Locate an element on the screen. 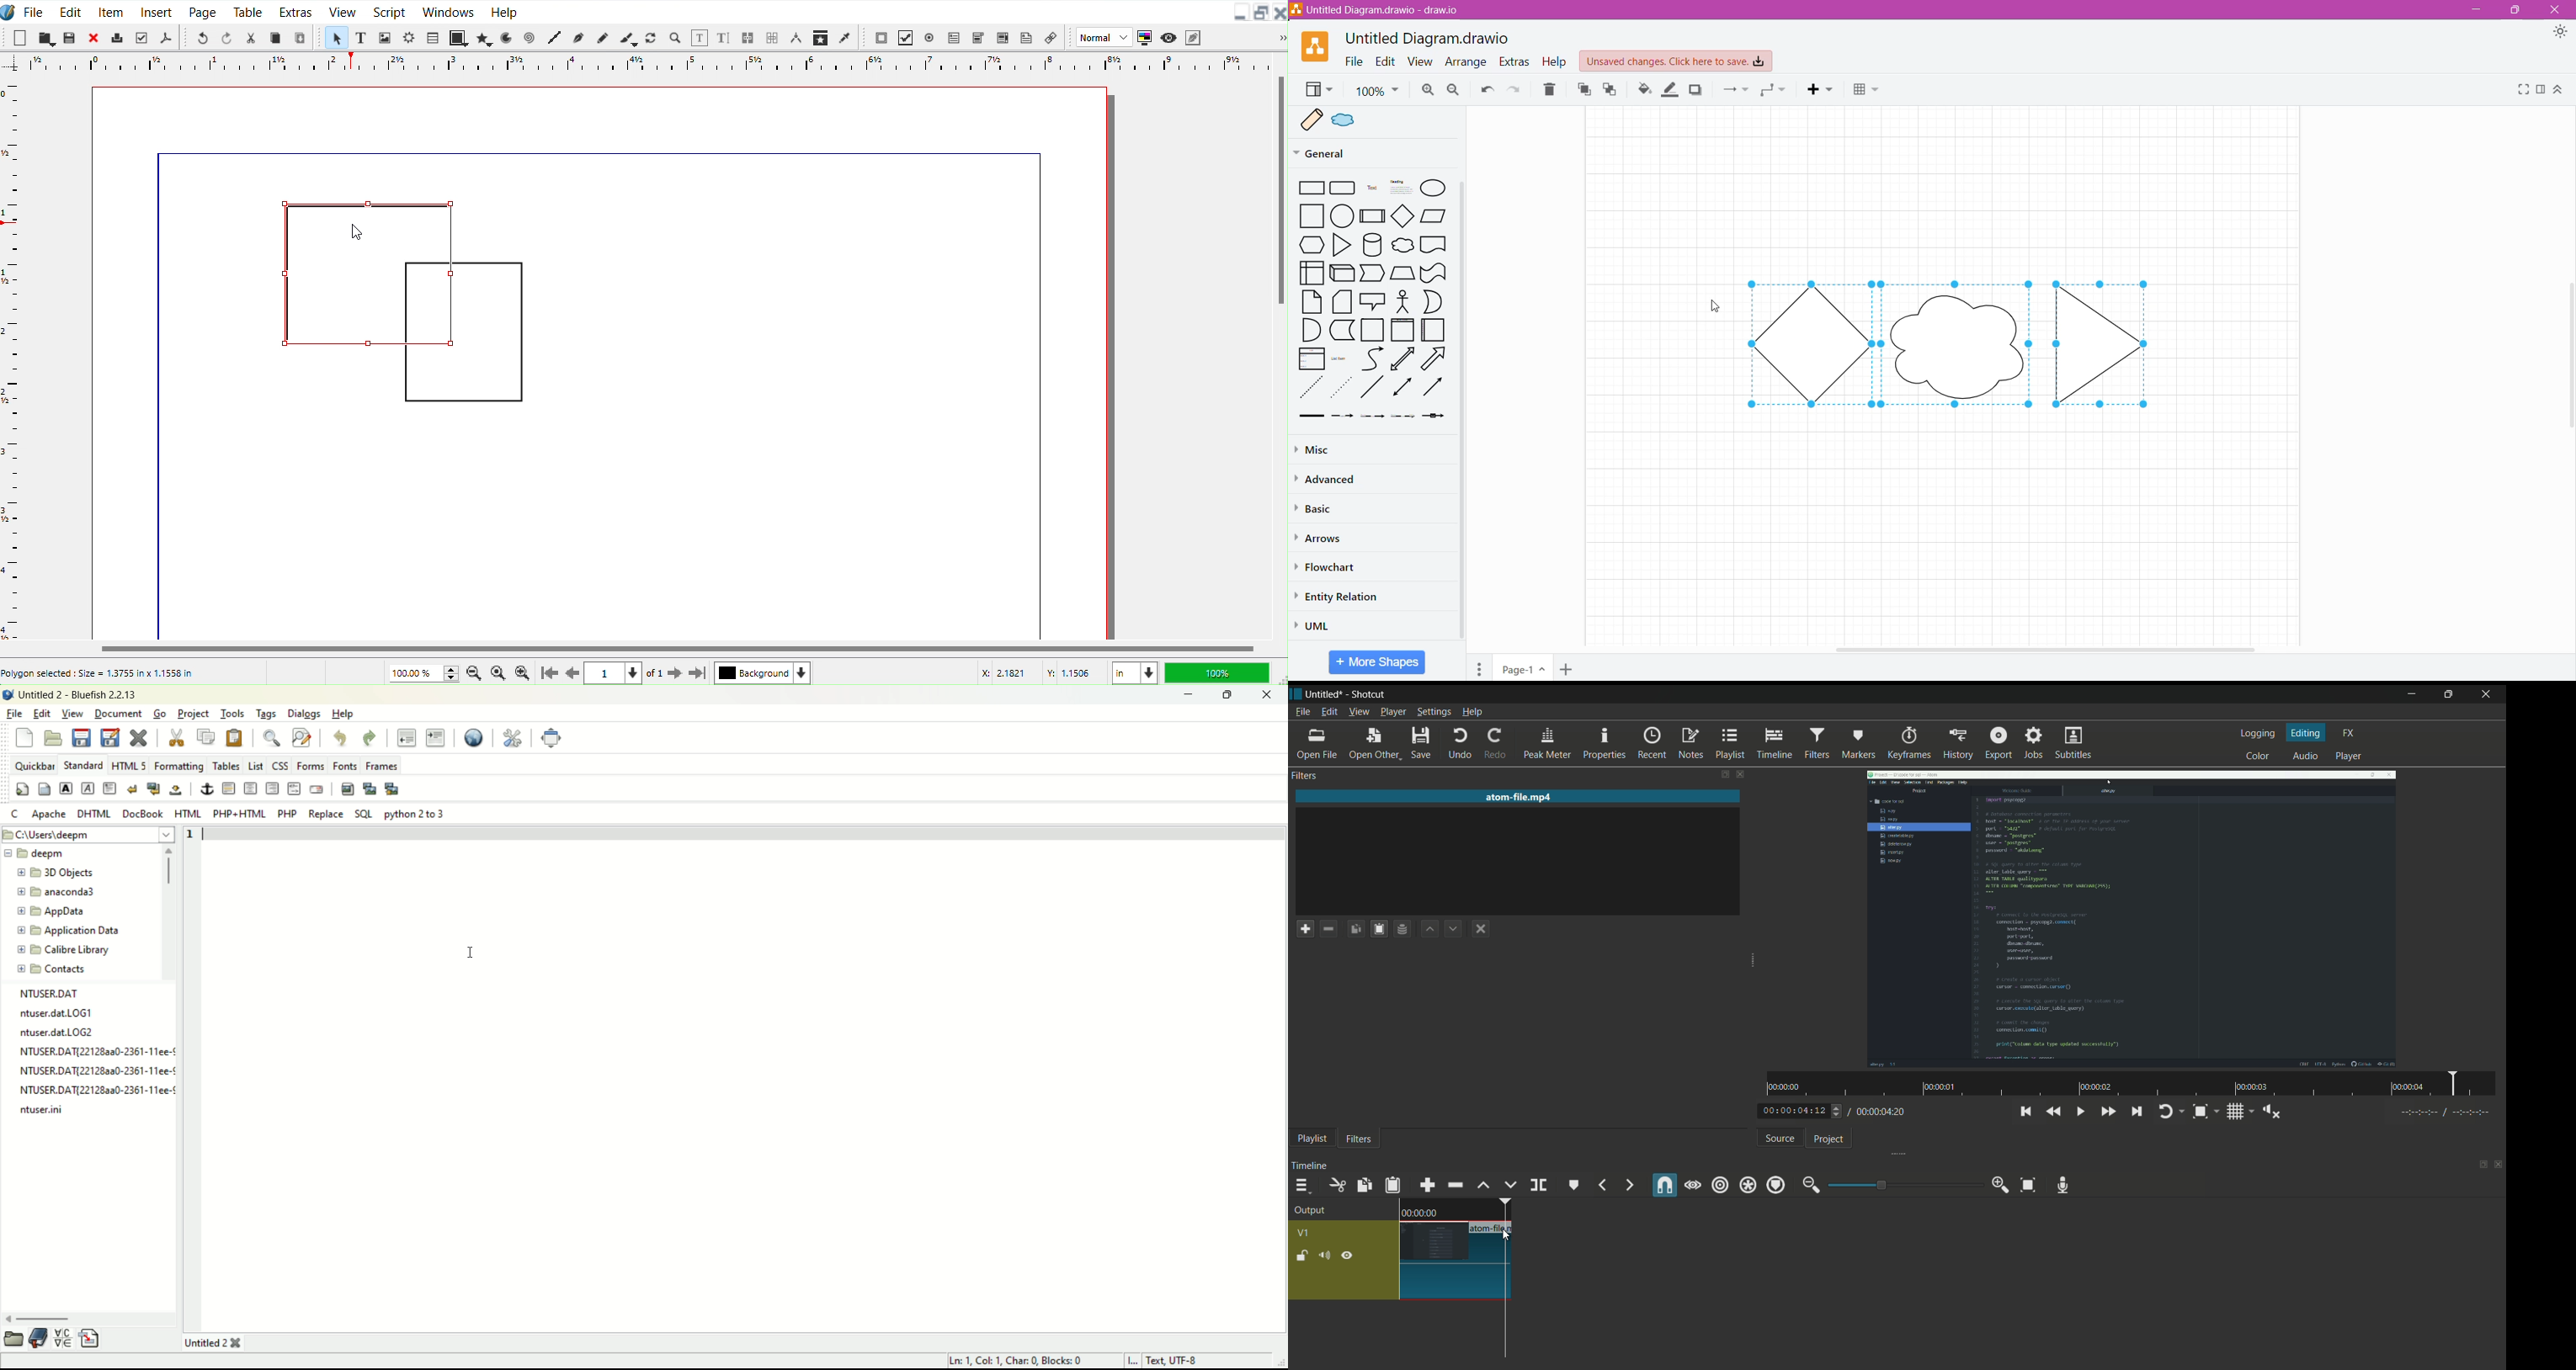 The image size is (2576, 1372). Bezier curve is located at coordinates (579, 39).